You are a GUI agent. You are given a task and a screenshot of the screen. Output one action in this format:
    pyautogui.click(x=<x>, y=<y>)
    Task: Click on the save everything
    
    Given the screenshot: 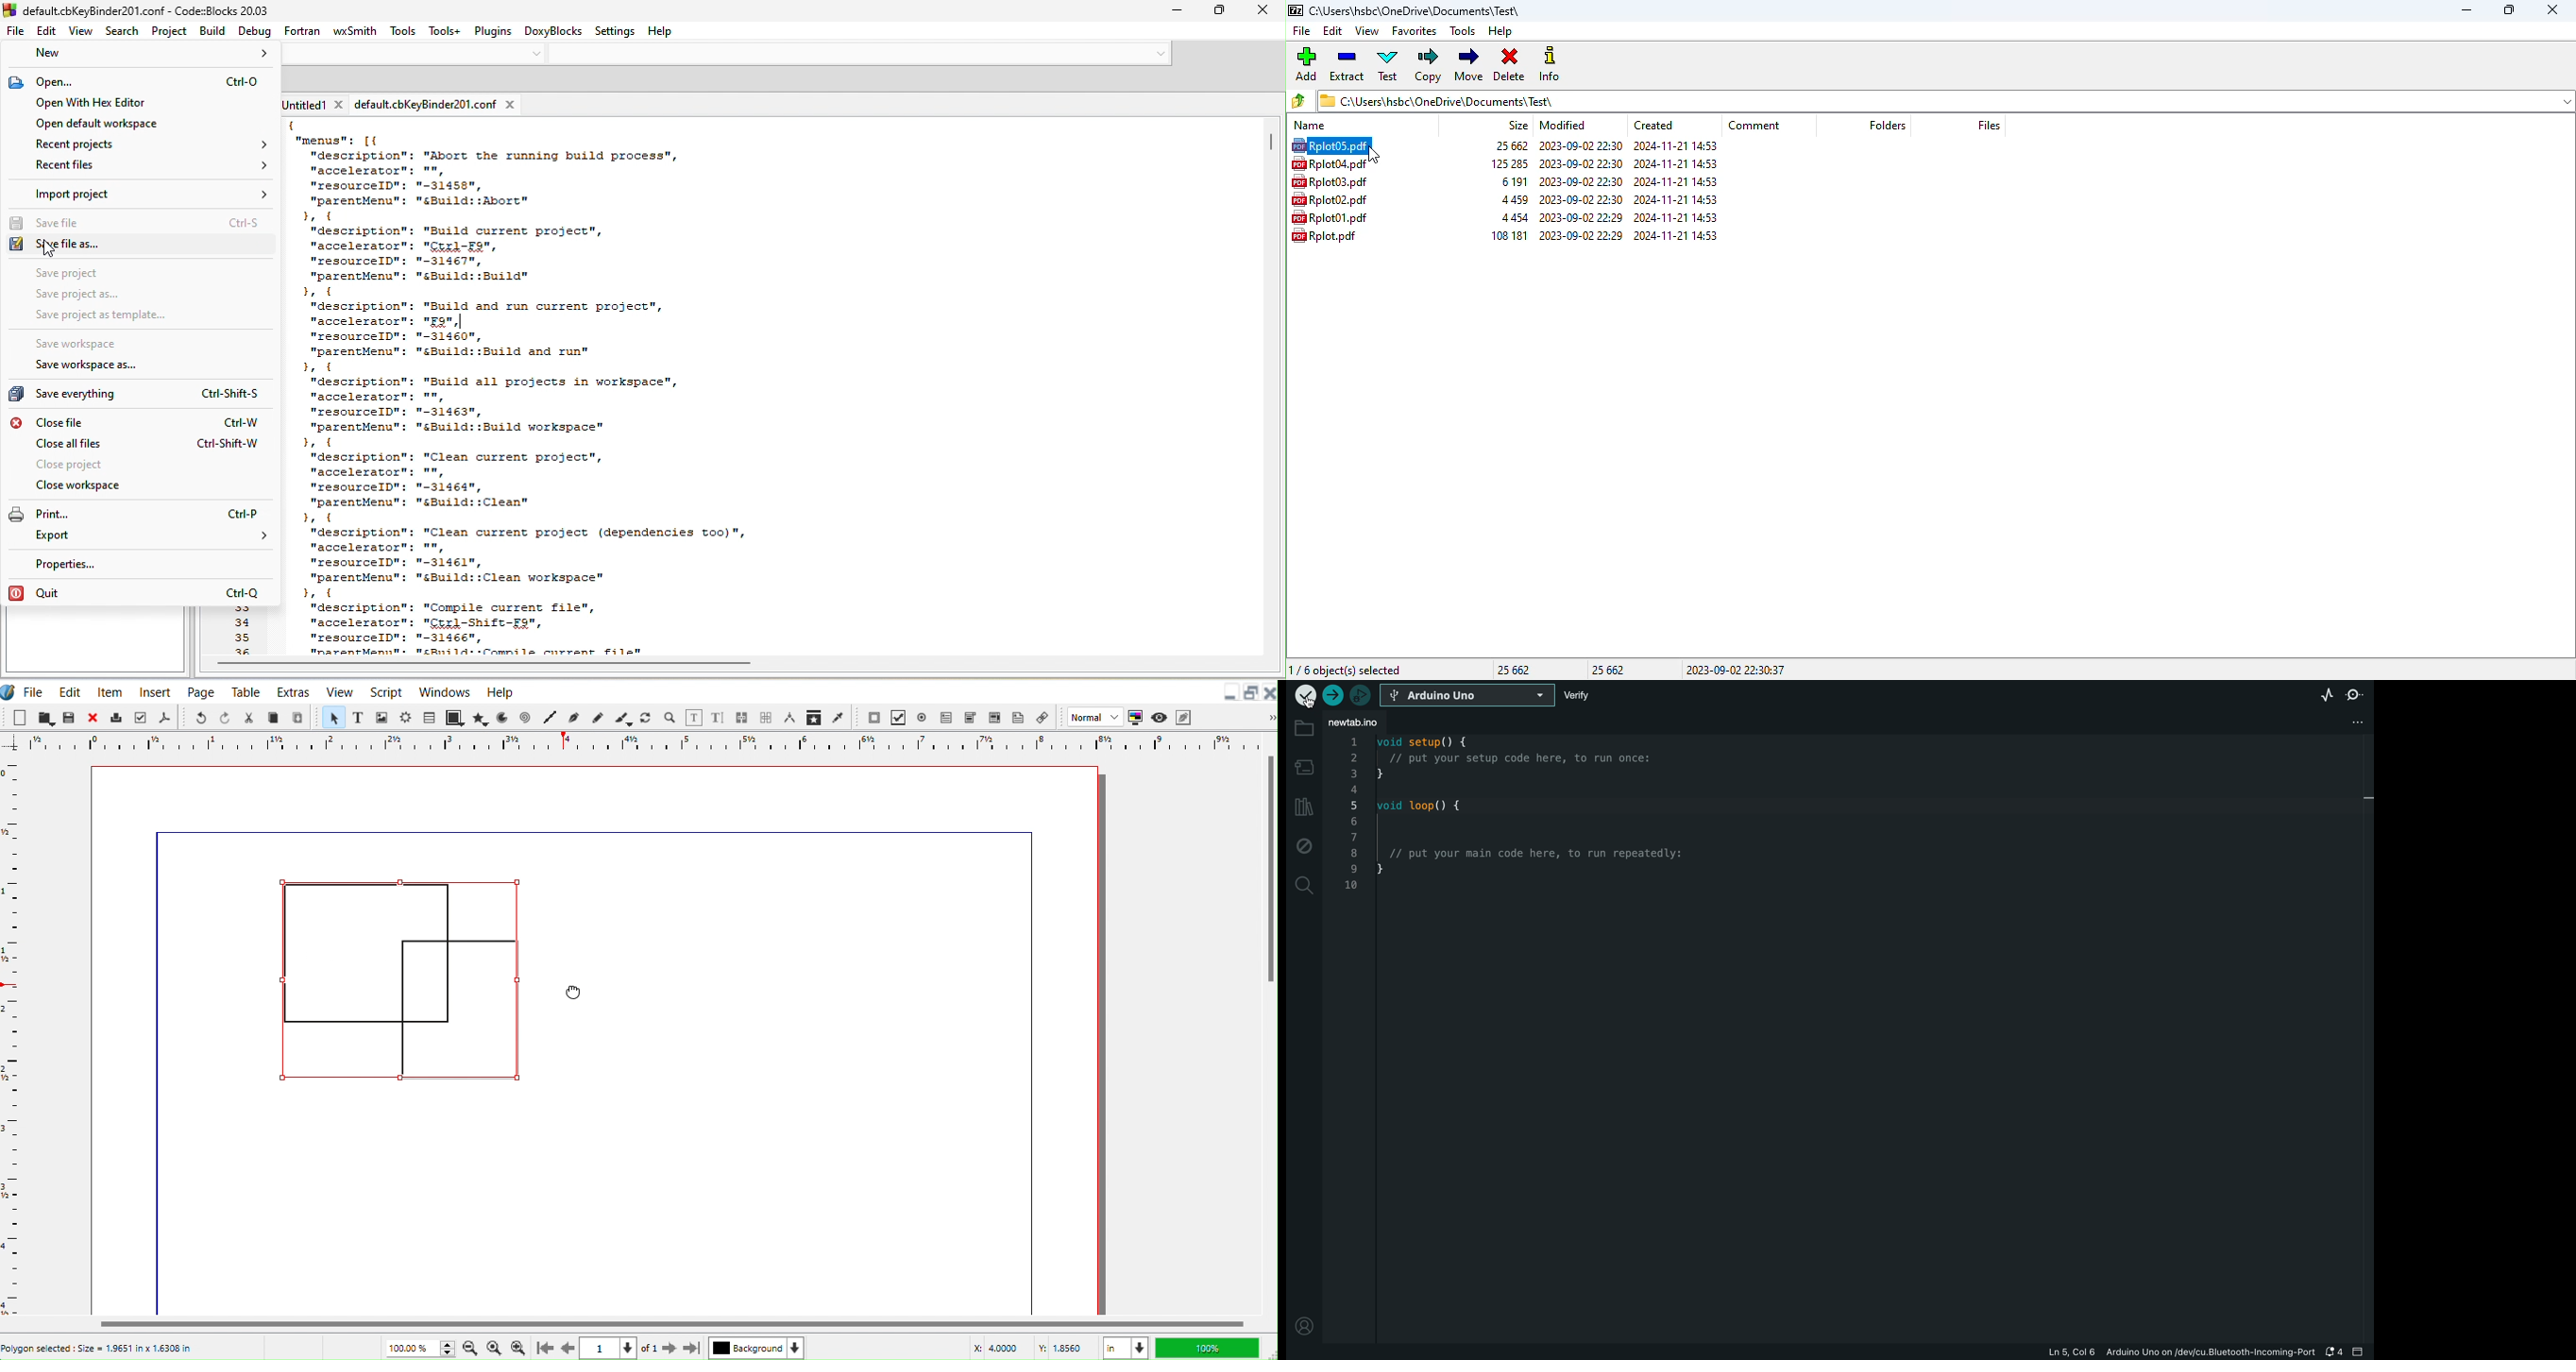 What is the action you would take?
    pyautogui.click(x=137, y=397)
    